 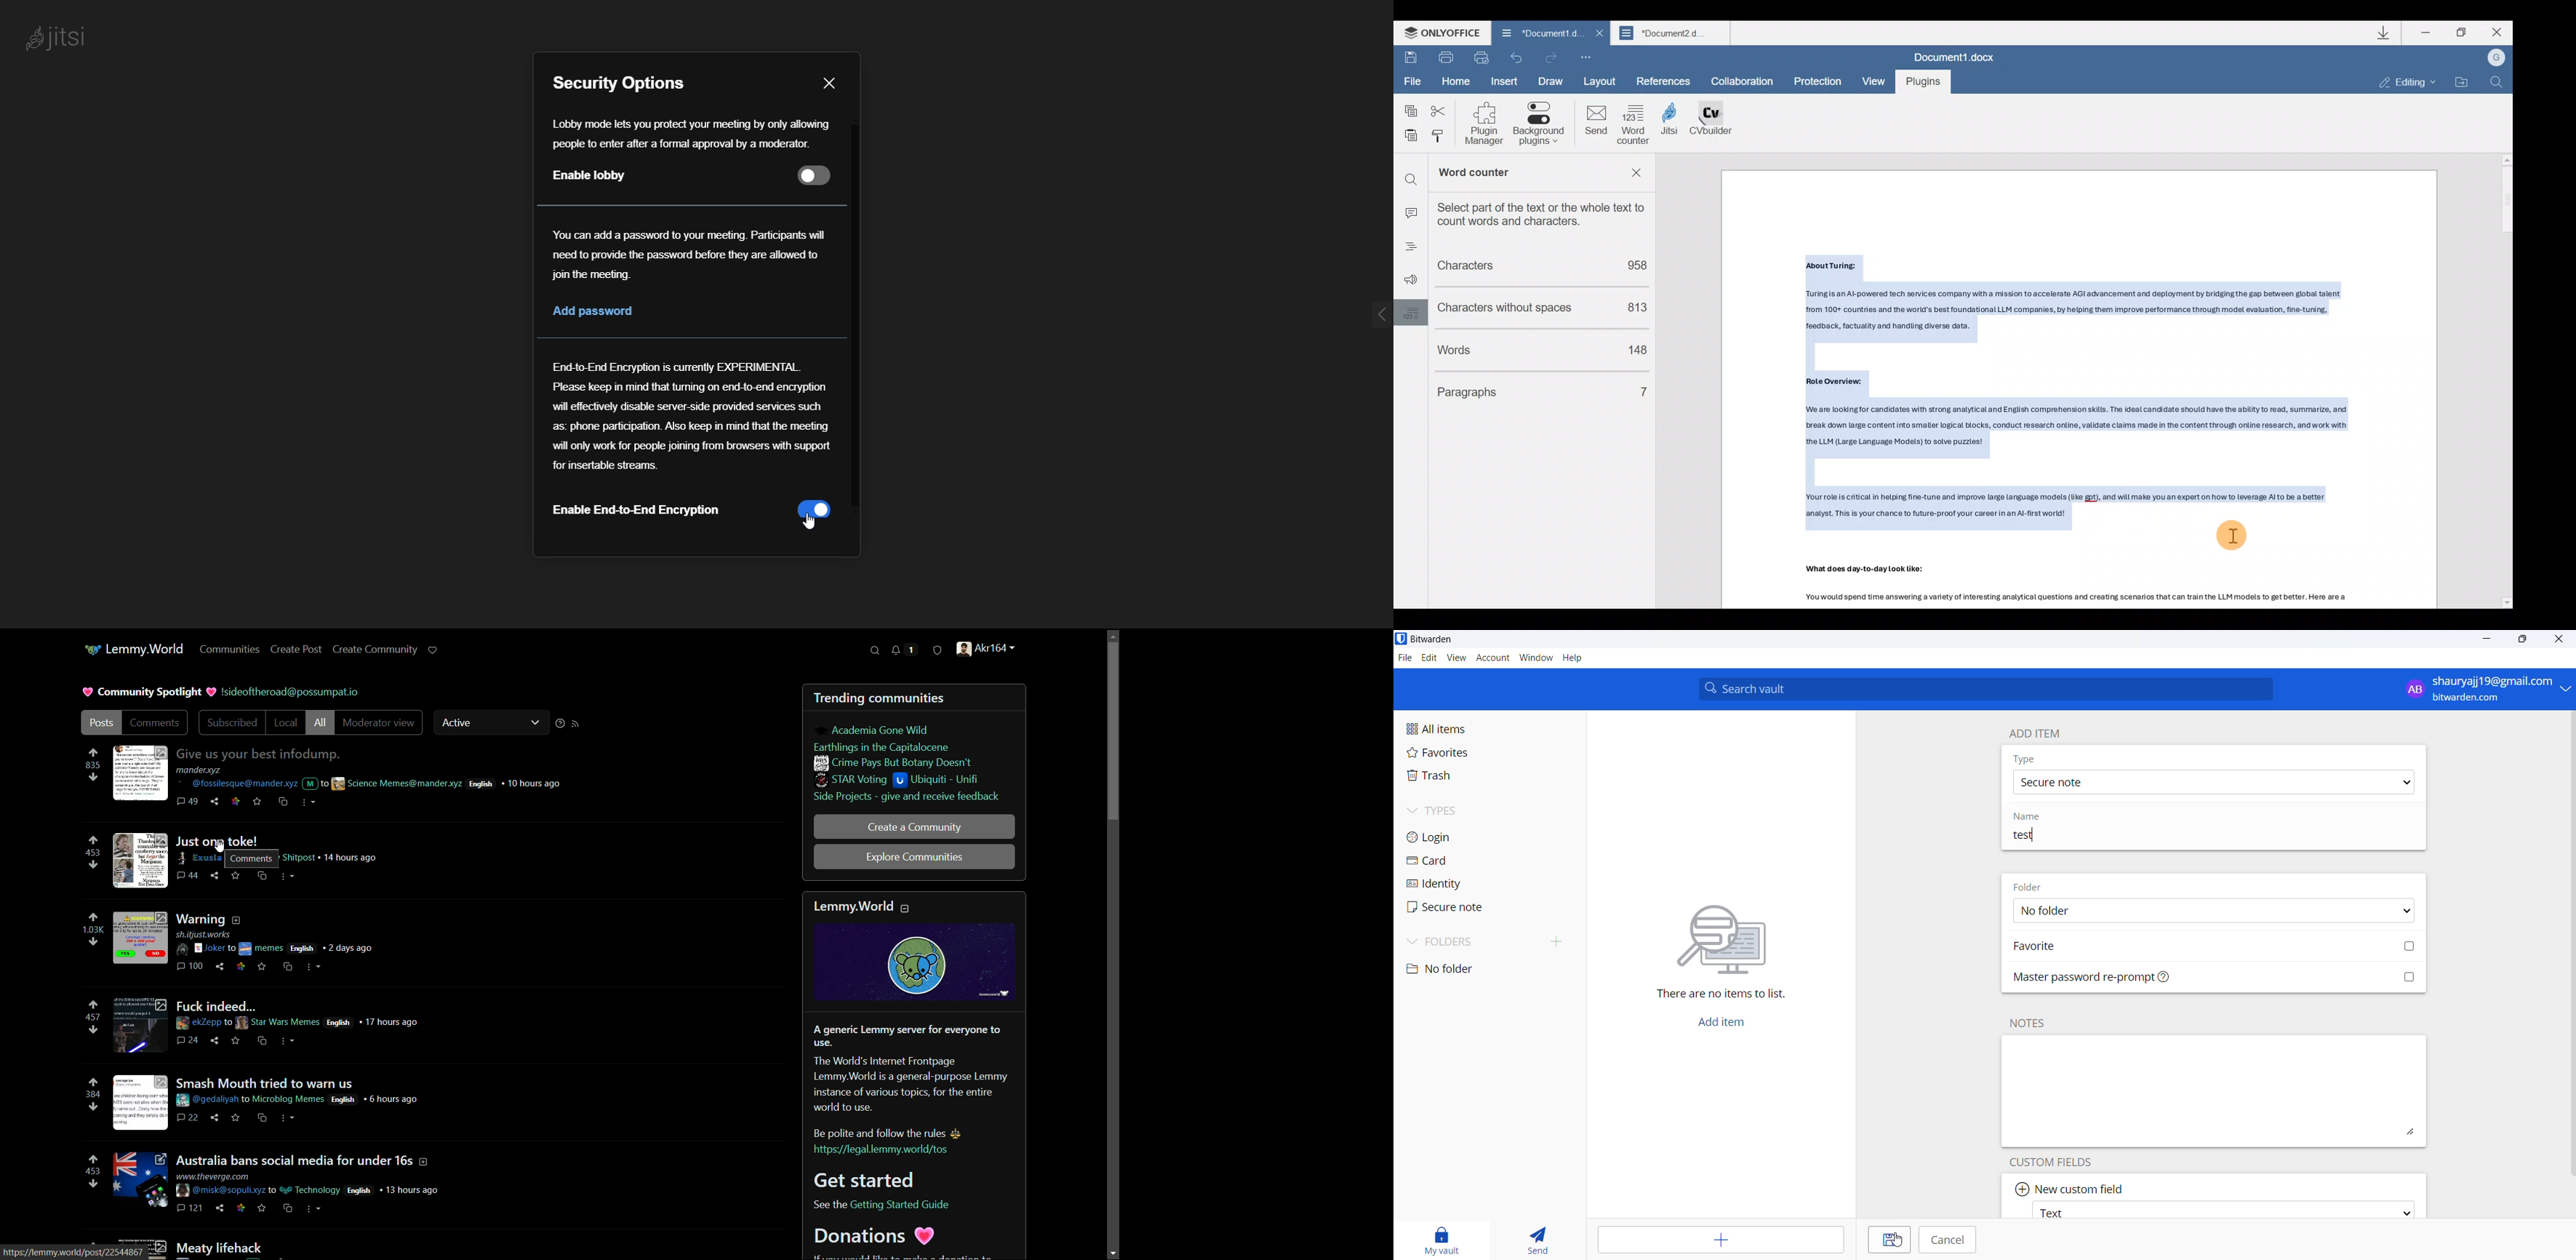 What do you see at coordinates (915, 828) in the screenshot?
I see `create a community` at bounding box center [915, 828].